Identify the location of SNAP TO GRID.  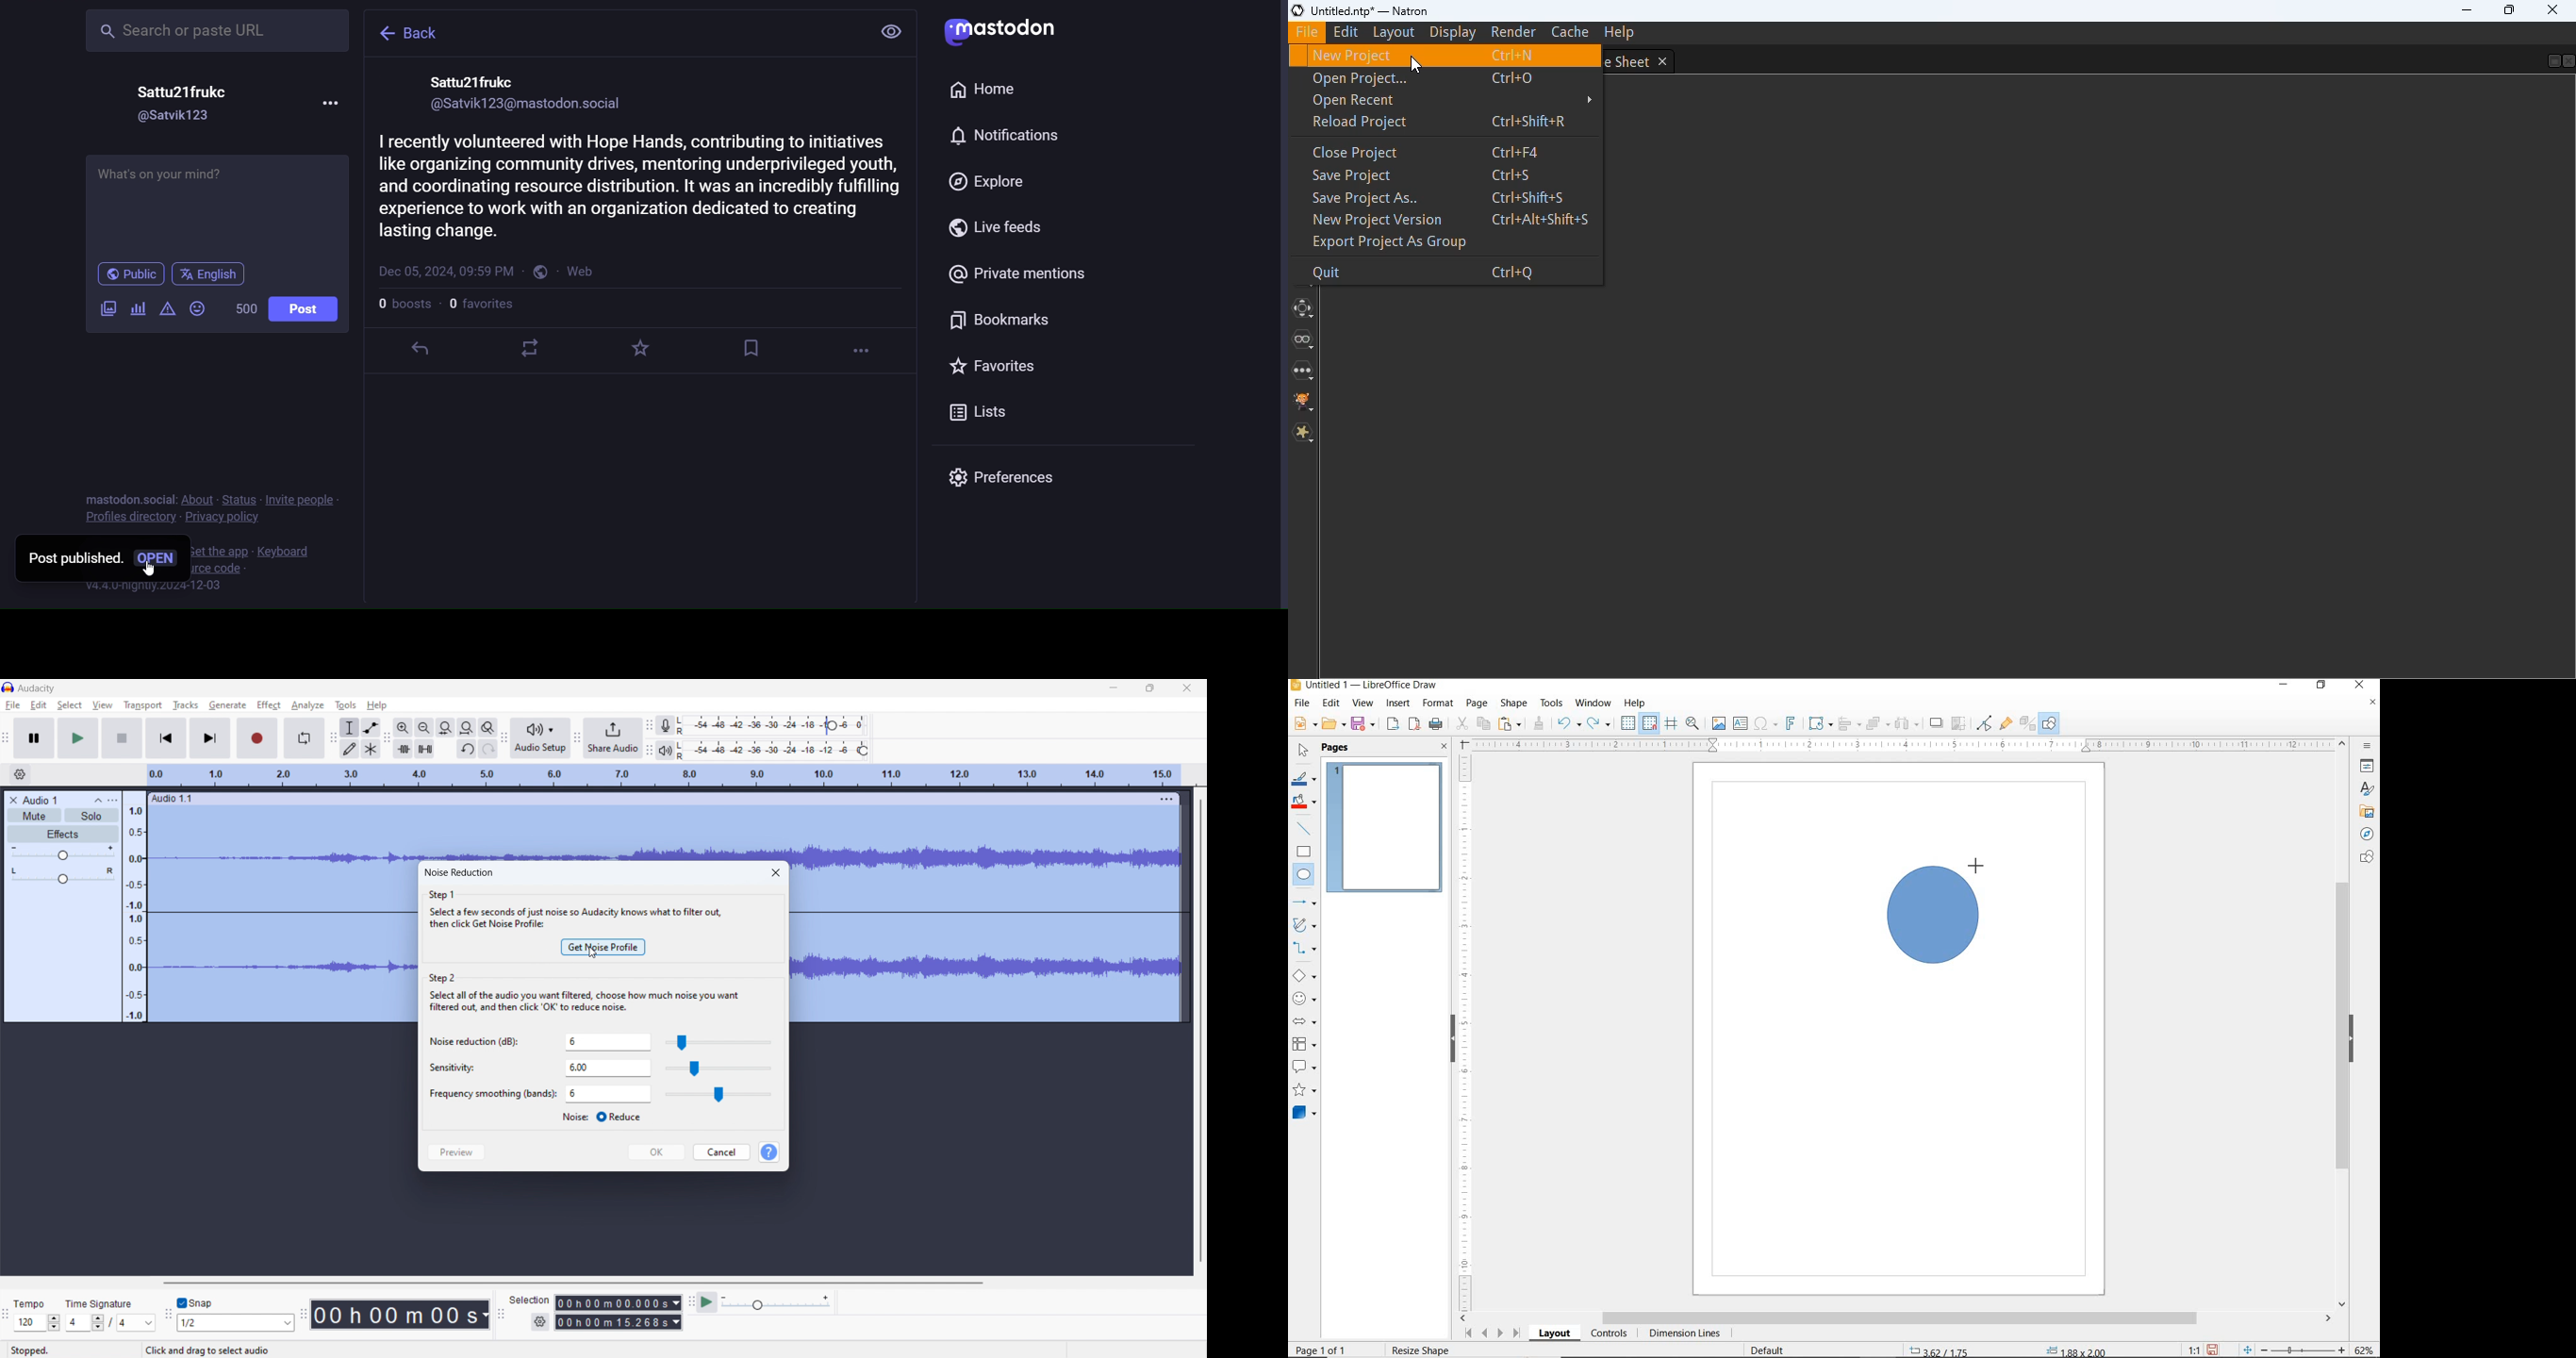
(1649, 723).